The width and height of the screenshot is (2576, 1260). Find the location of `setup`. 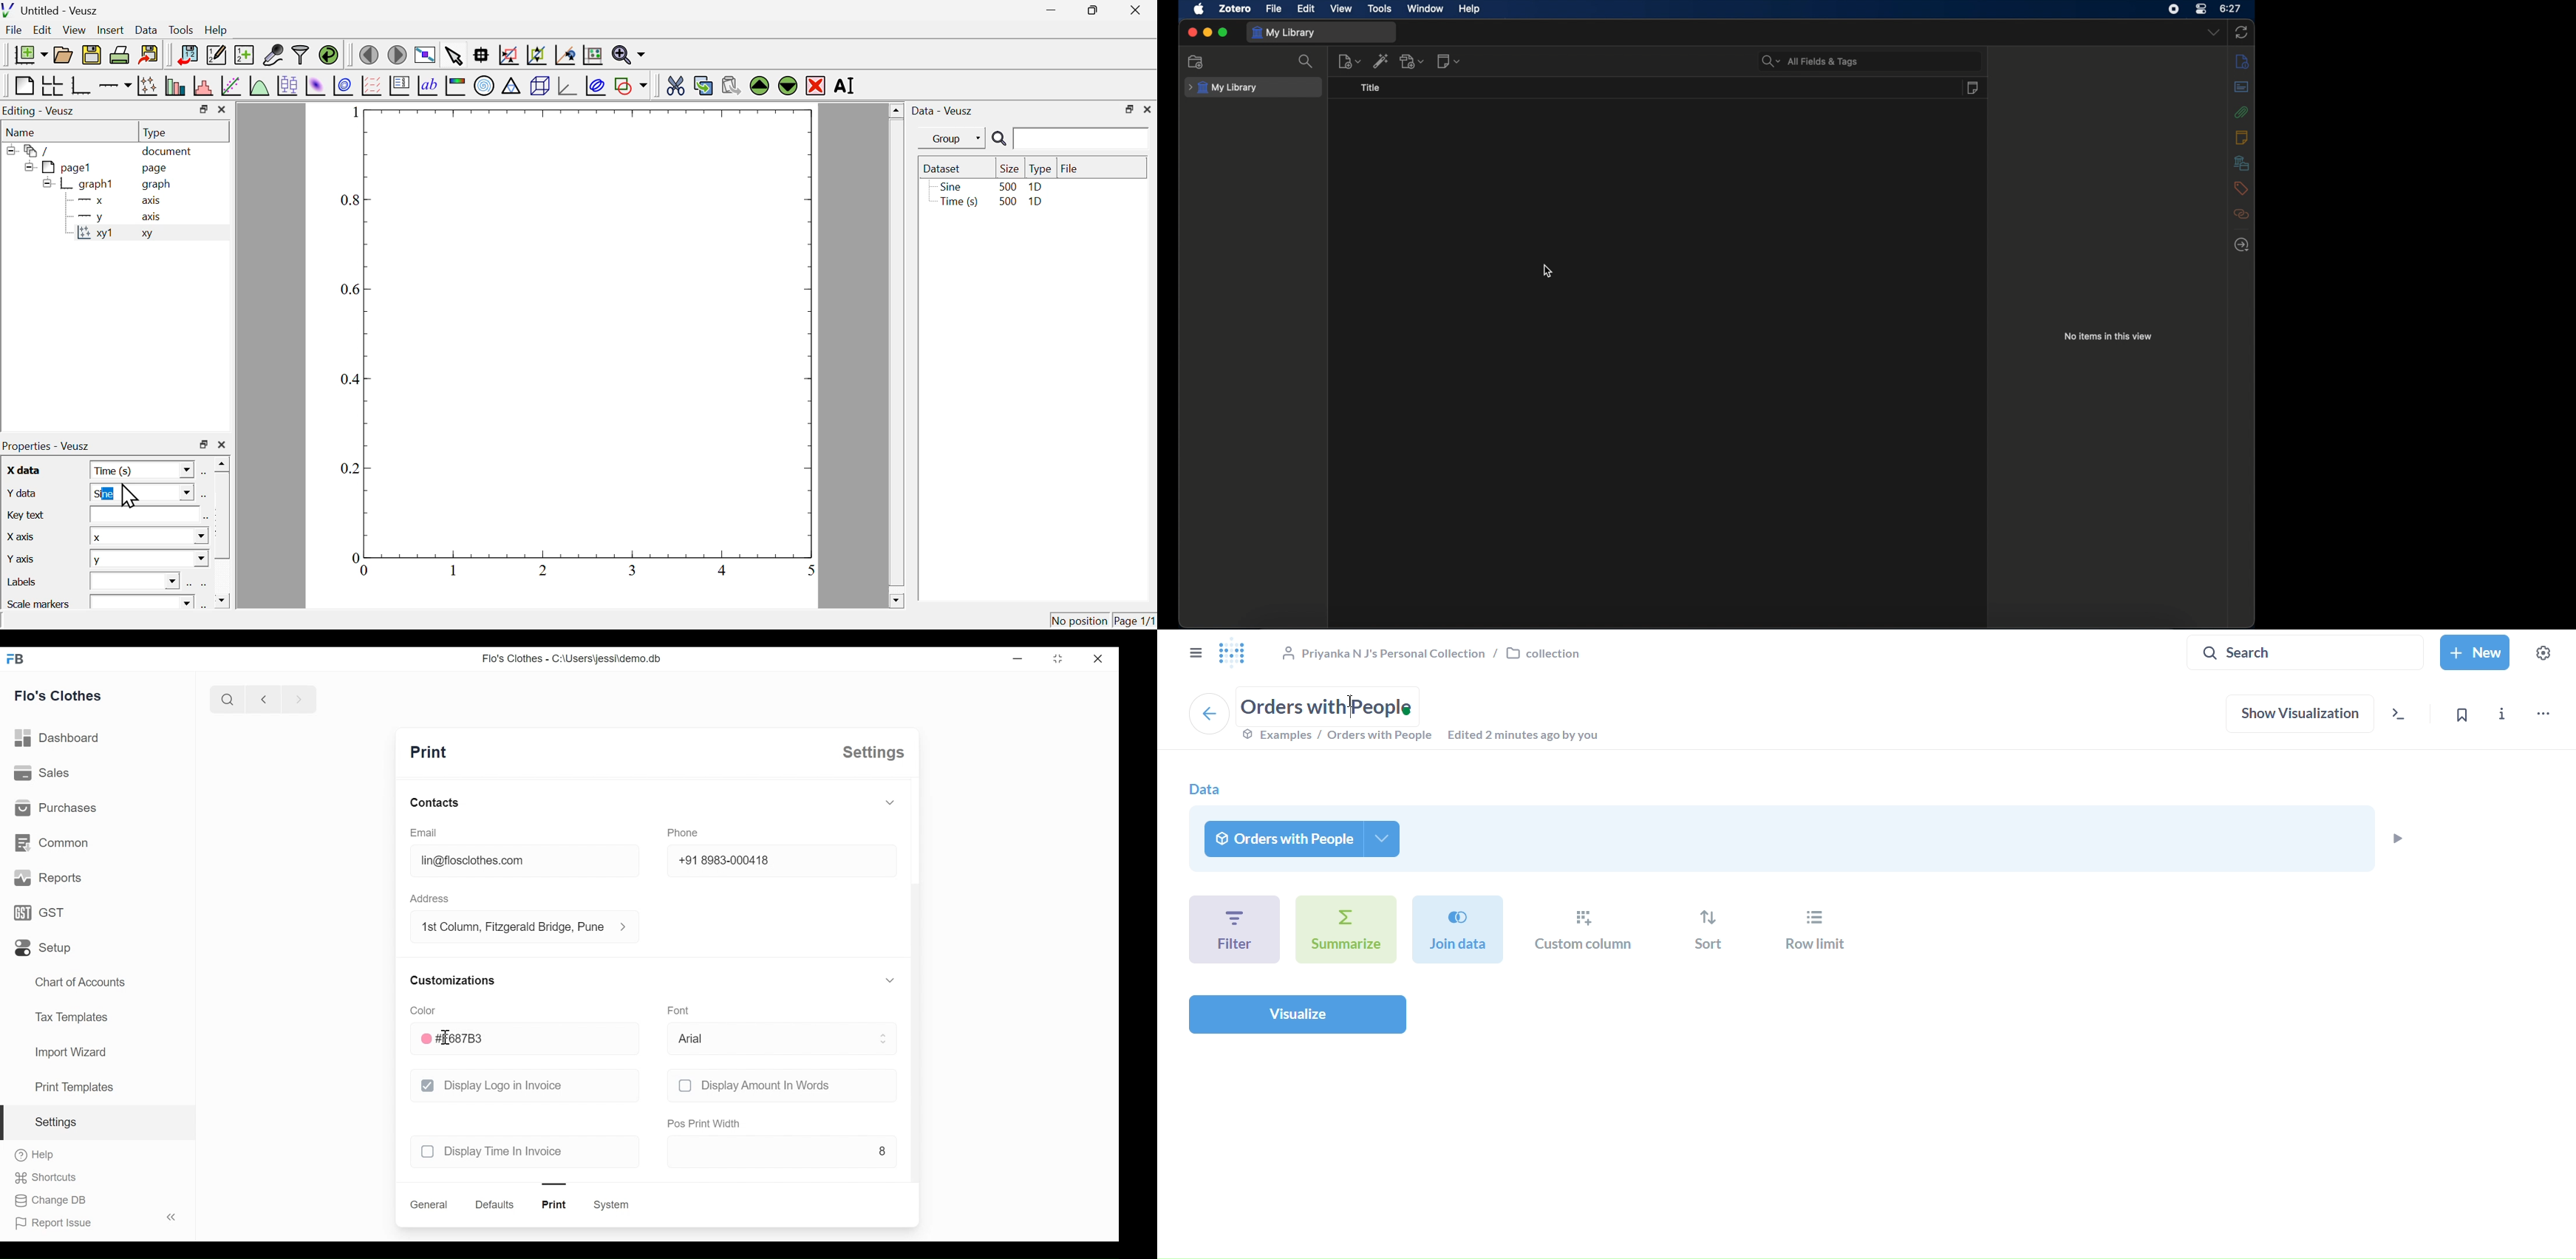

setup is located at coordinates (43, 948).